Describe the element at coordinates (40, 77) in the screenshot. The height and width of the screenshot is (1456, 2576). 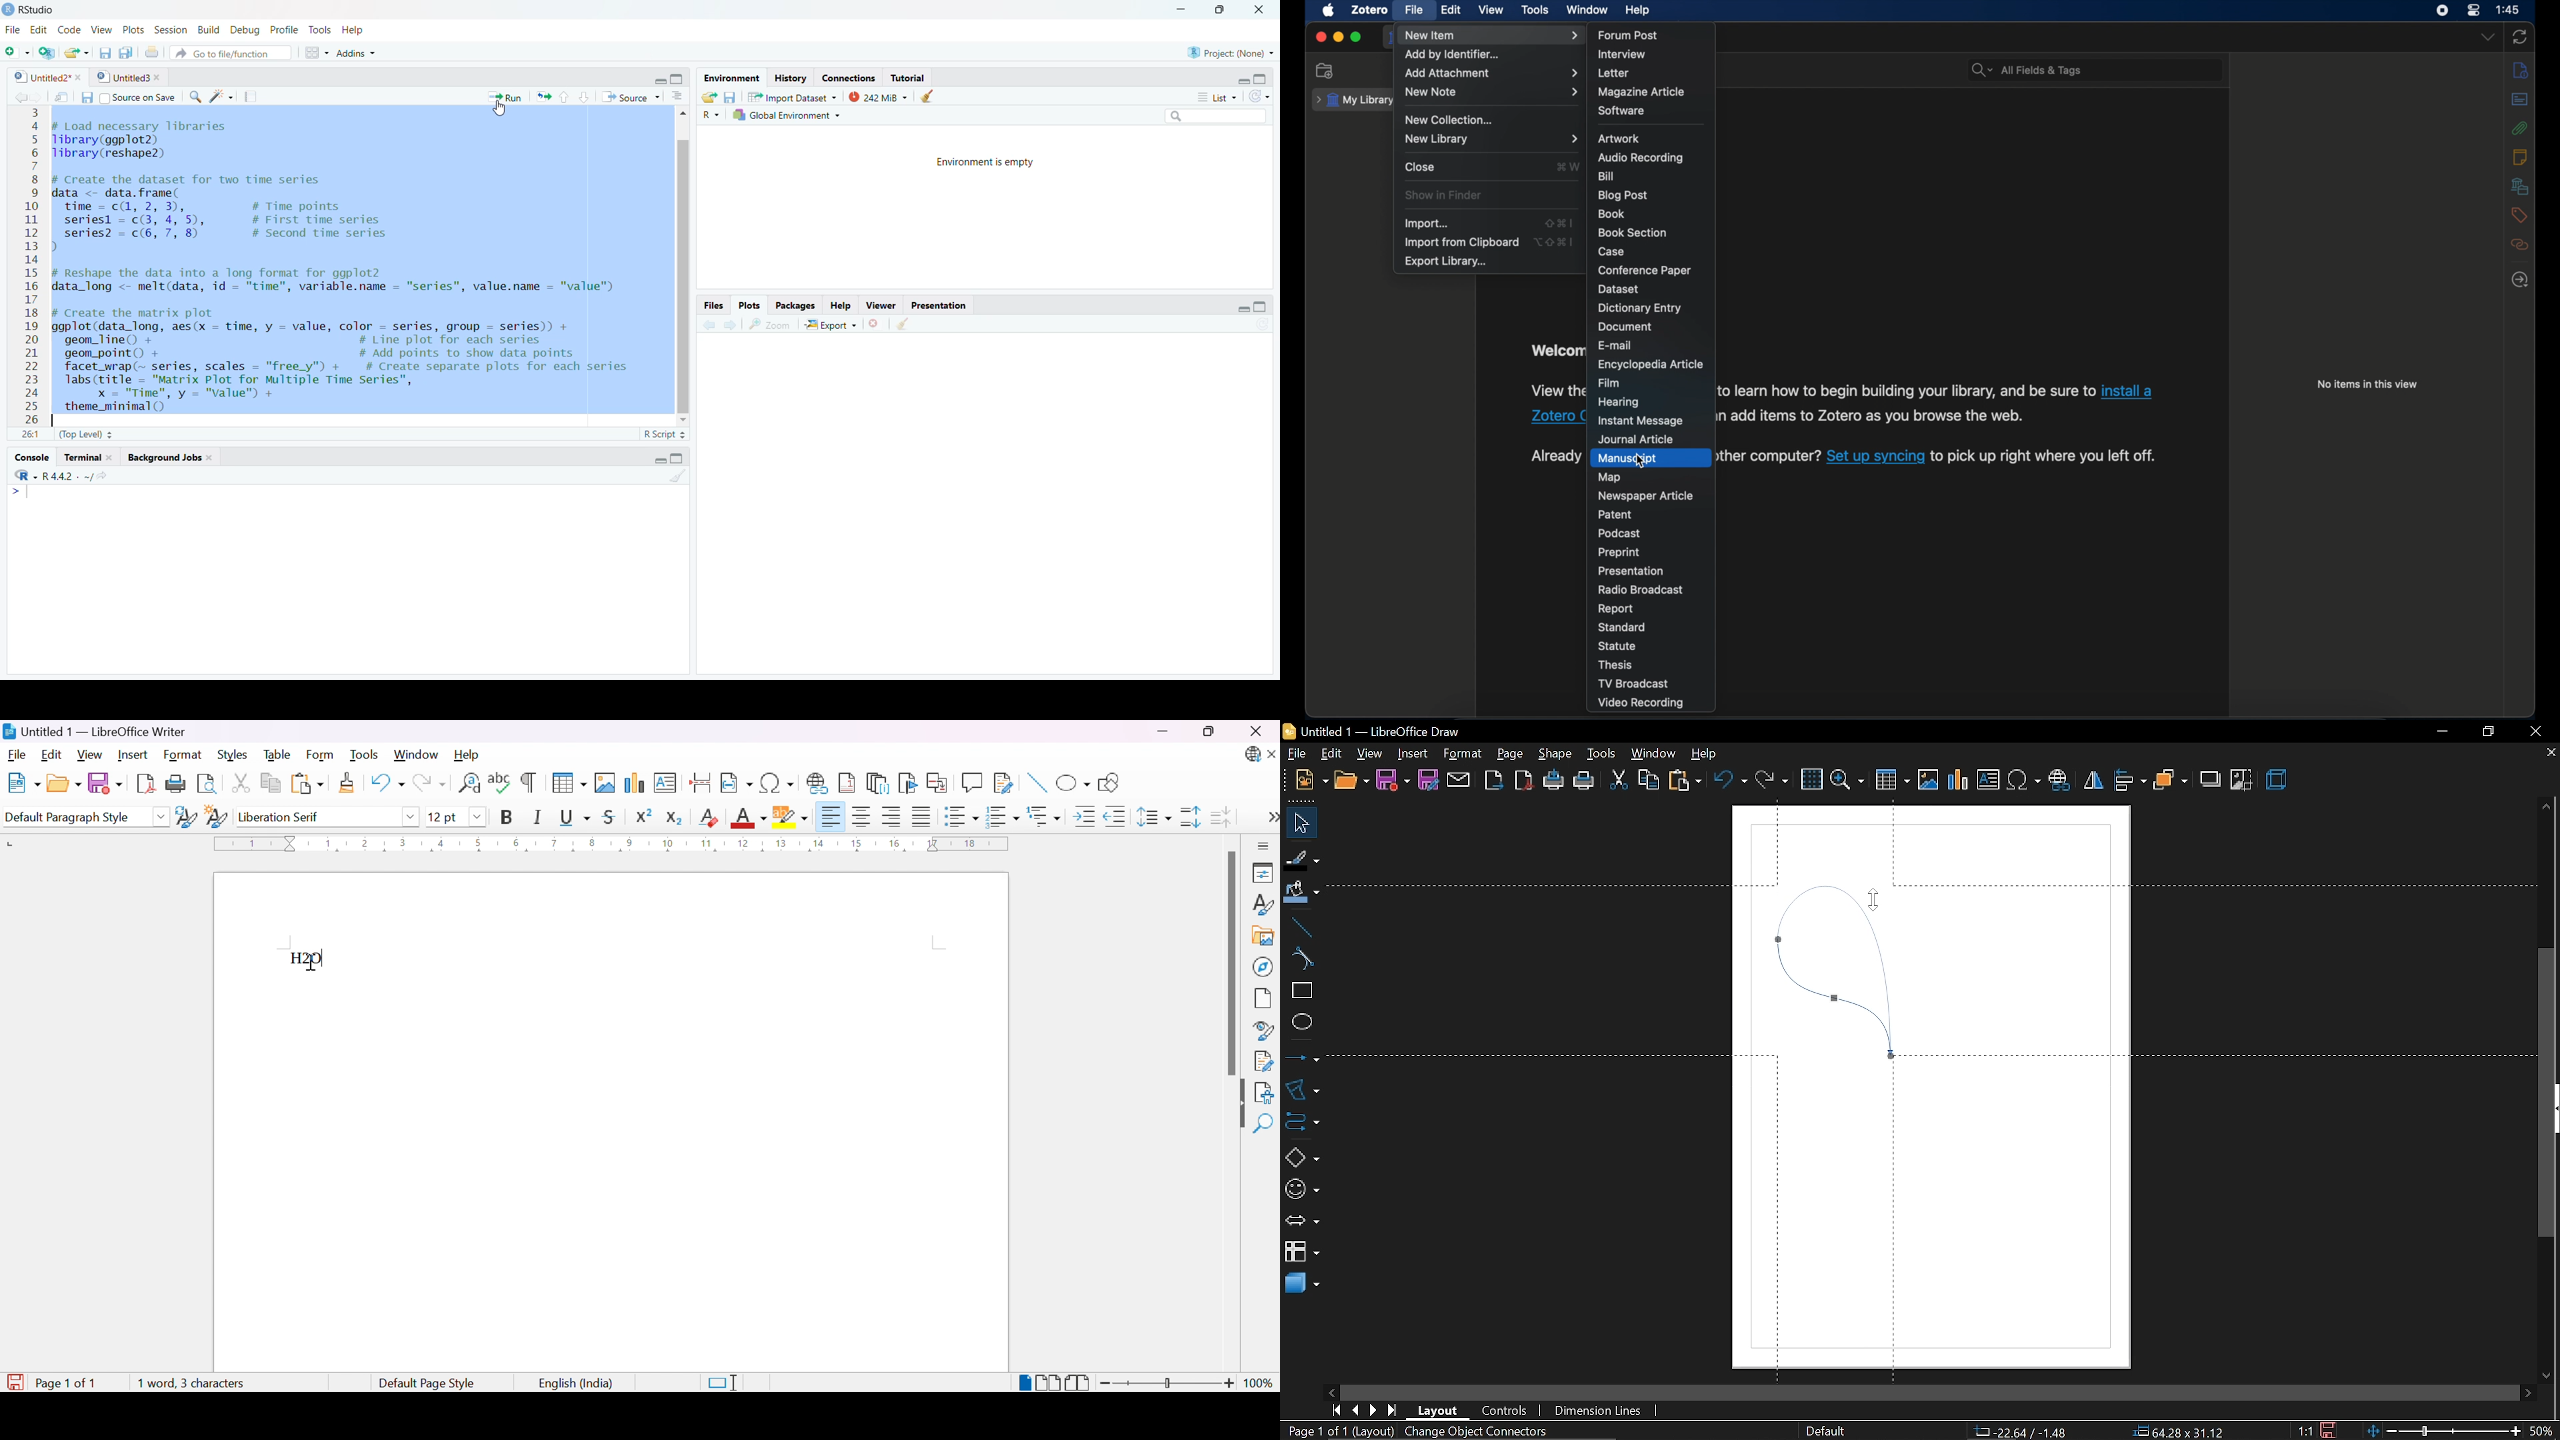
I see `0 | Untitled2*` at that location.